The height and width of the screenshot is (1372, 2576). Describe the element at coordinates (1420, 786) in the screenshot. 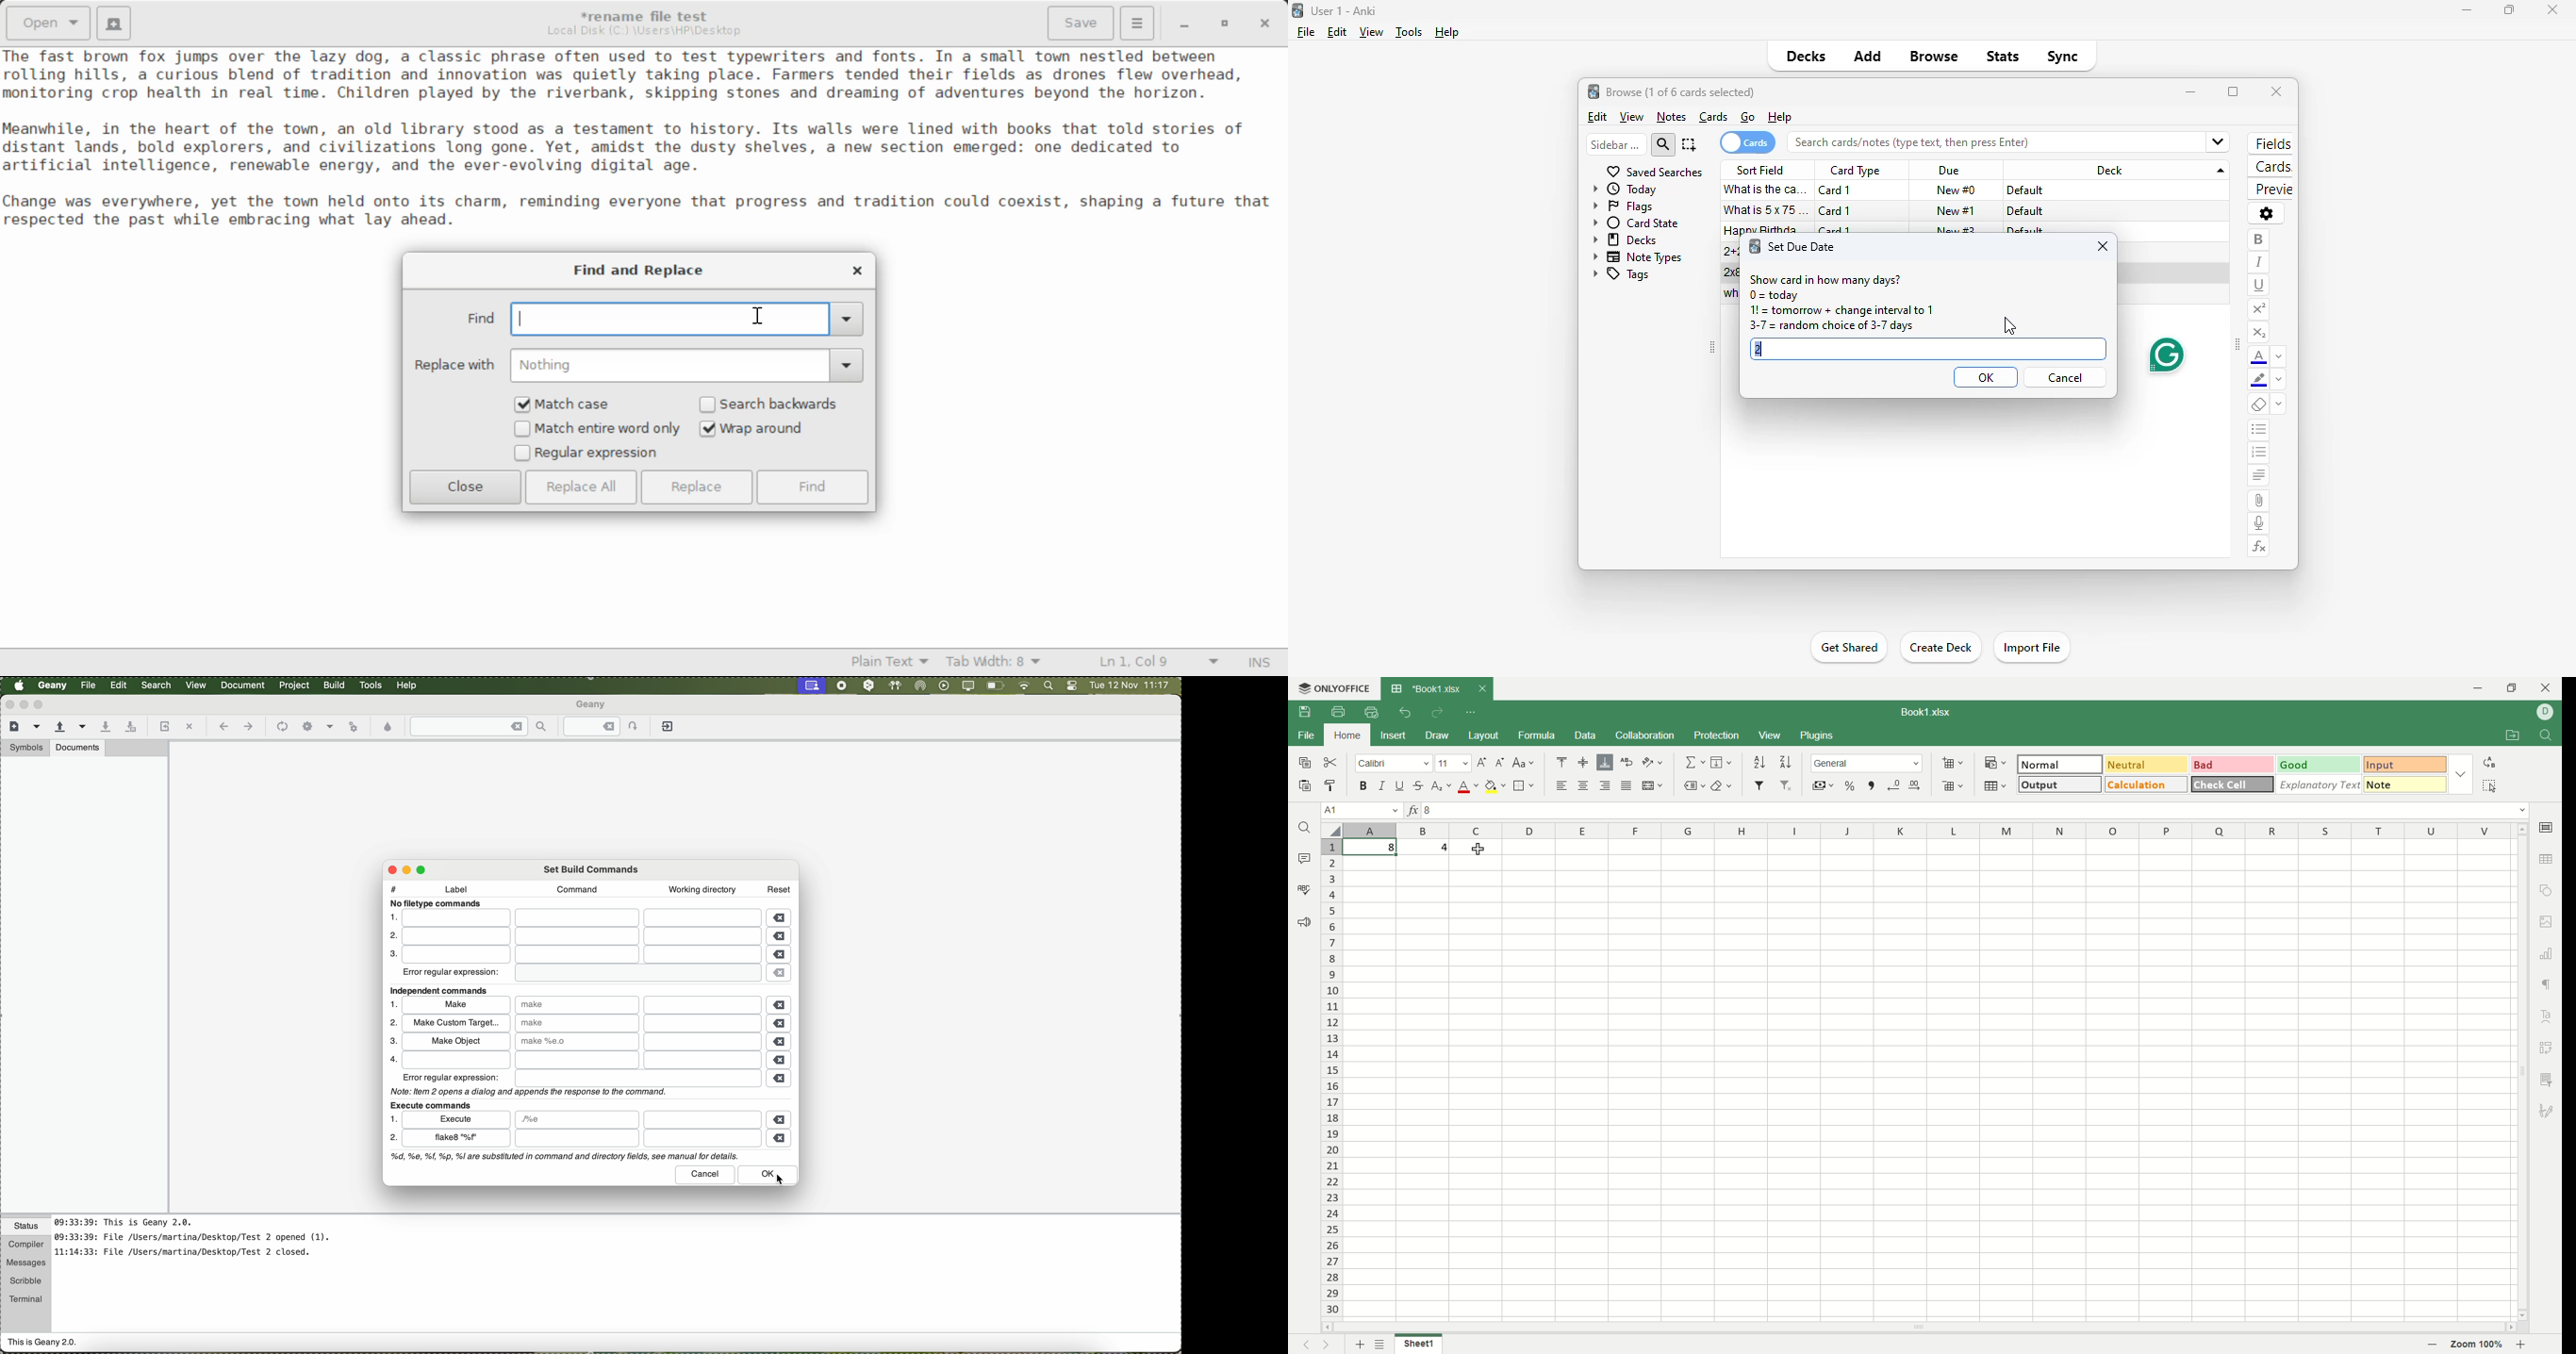

I see `strikethrough` at that location.